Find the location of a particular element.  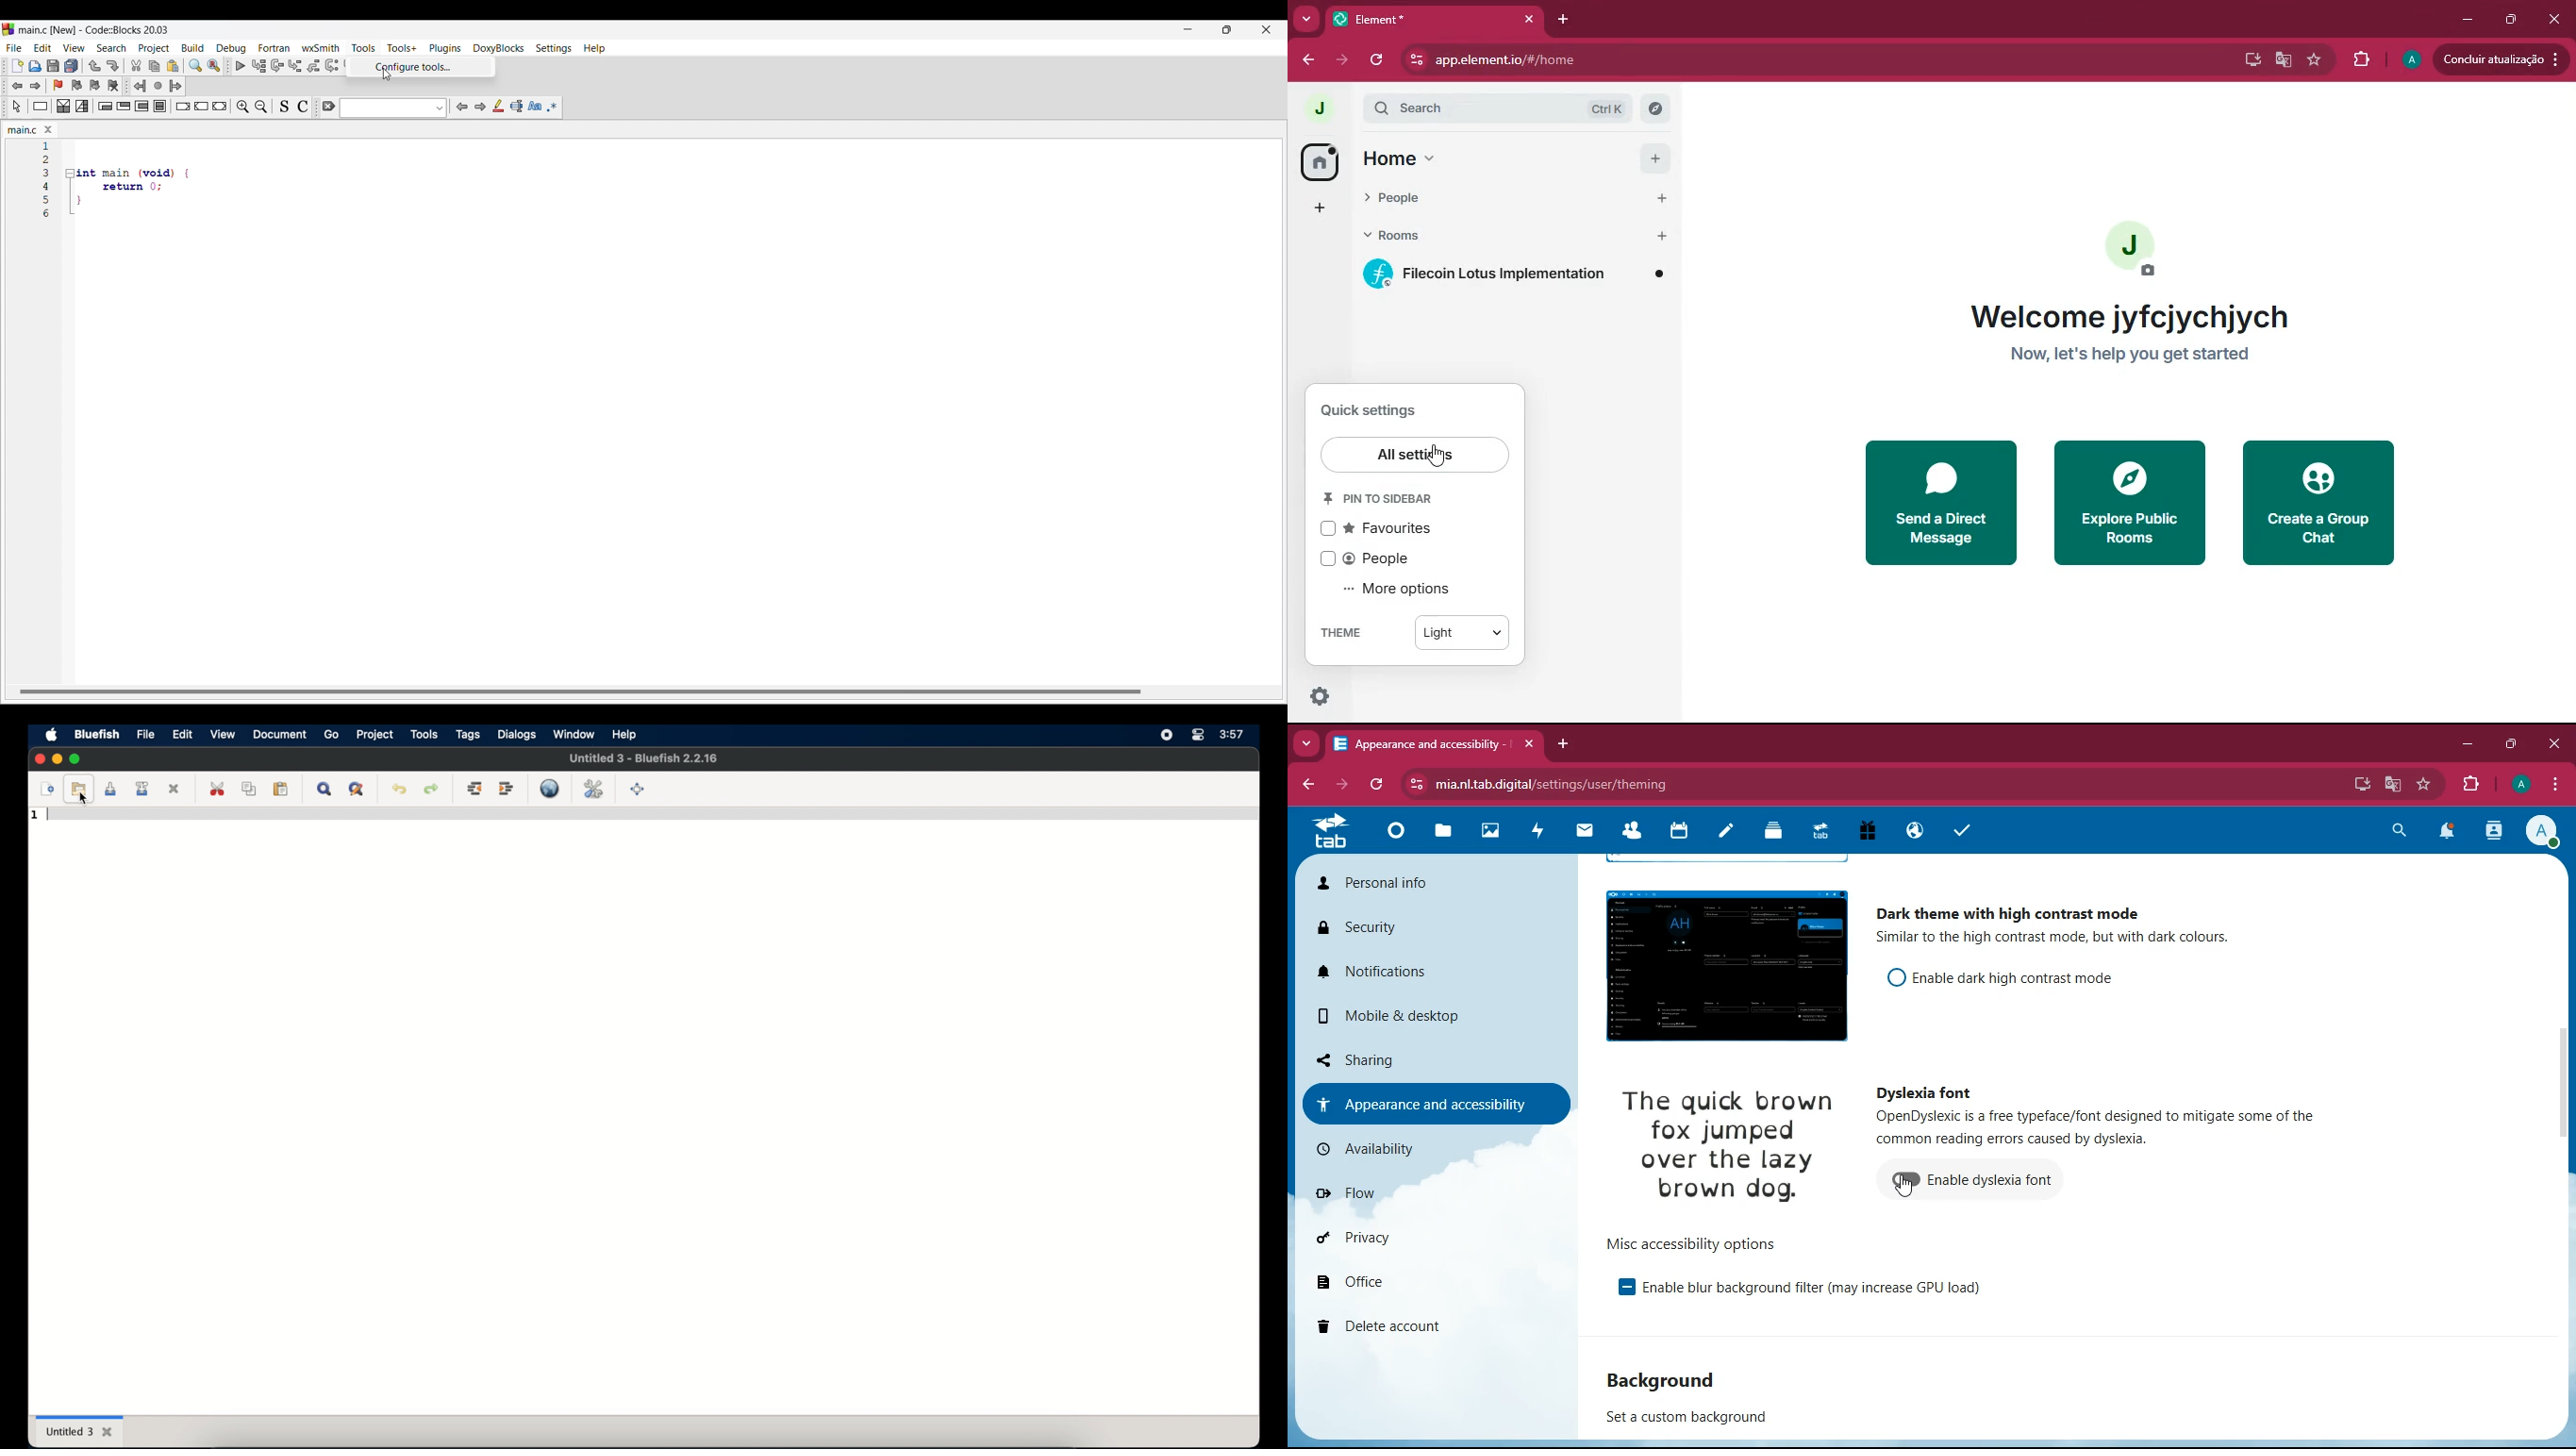

Text box and text box options is located at coordinates (394, 108).